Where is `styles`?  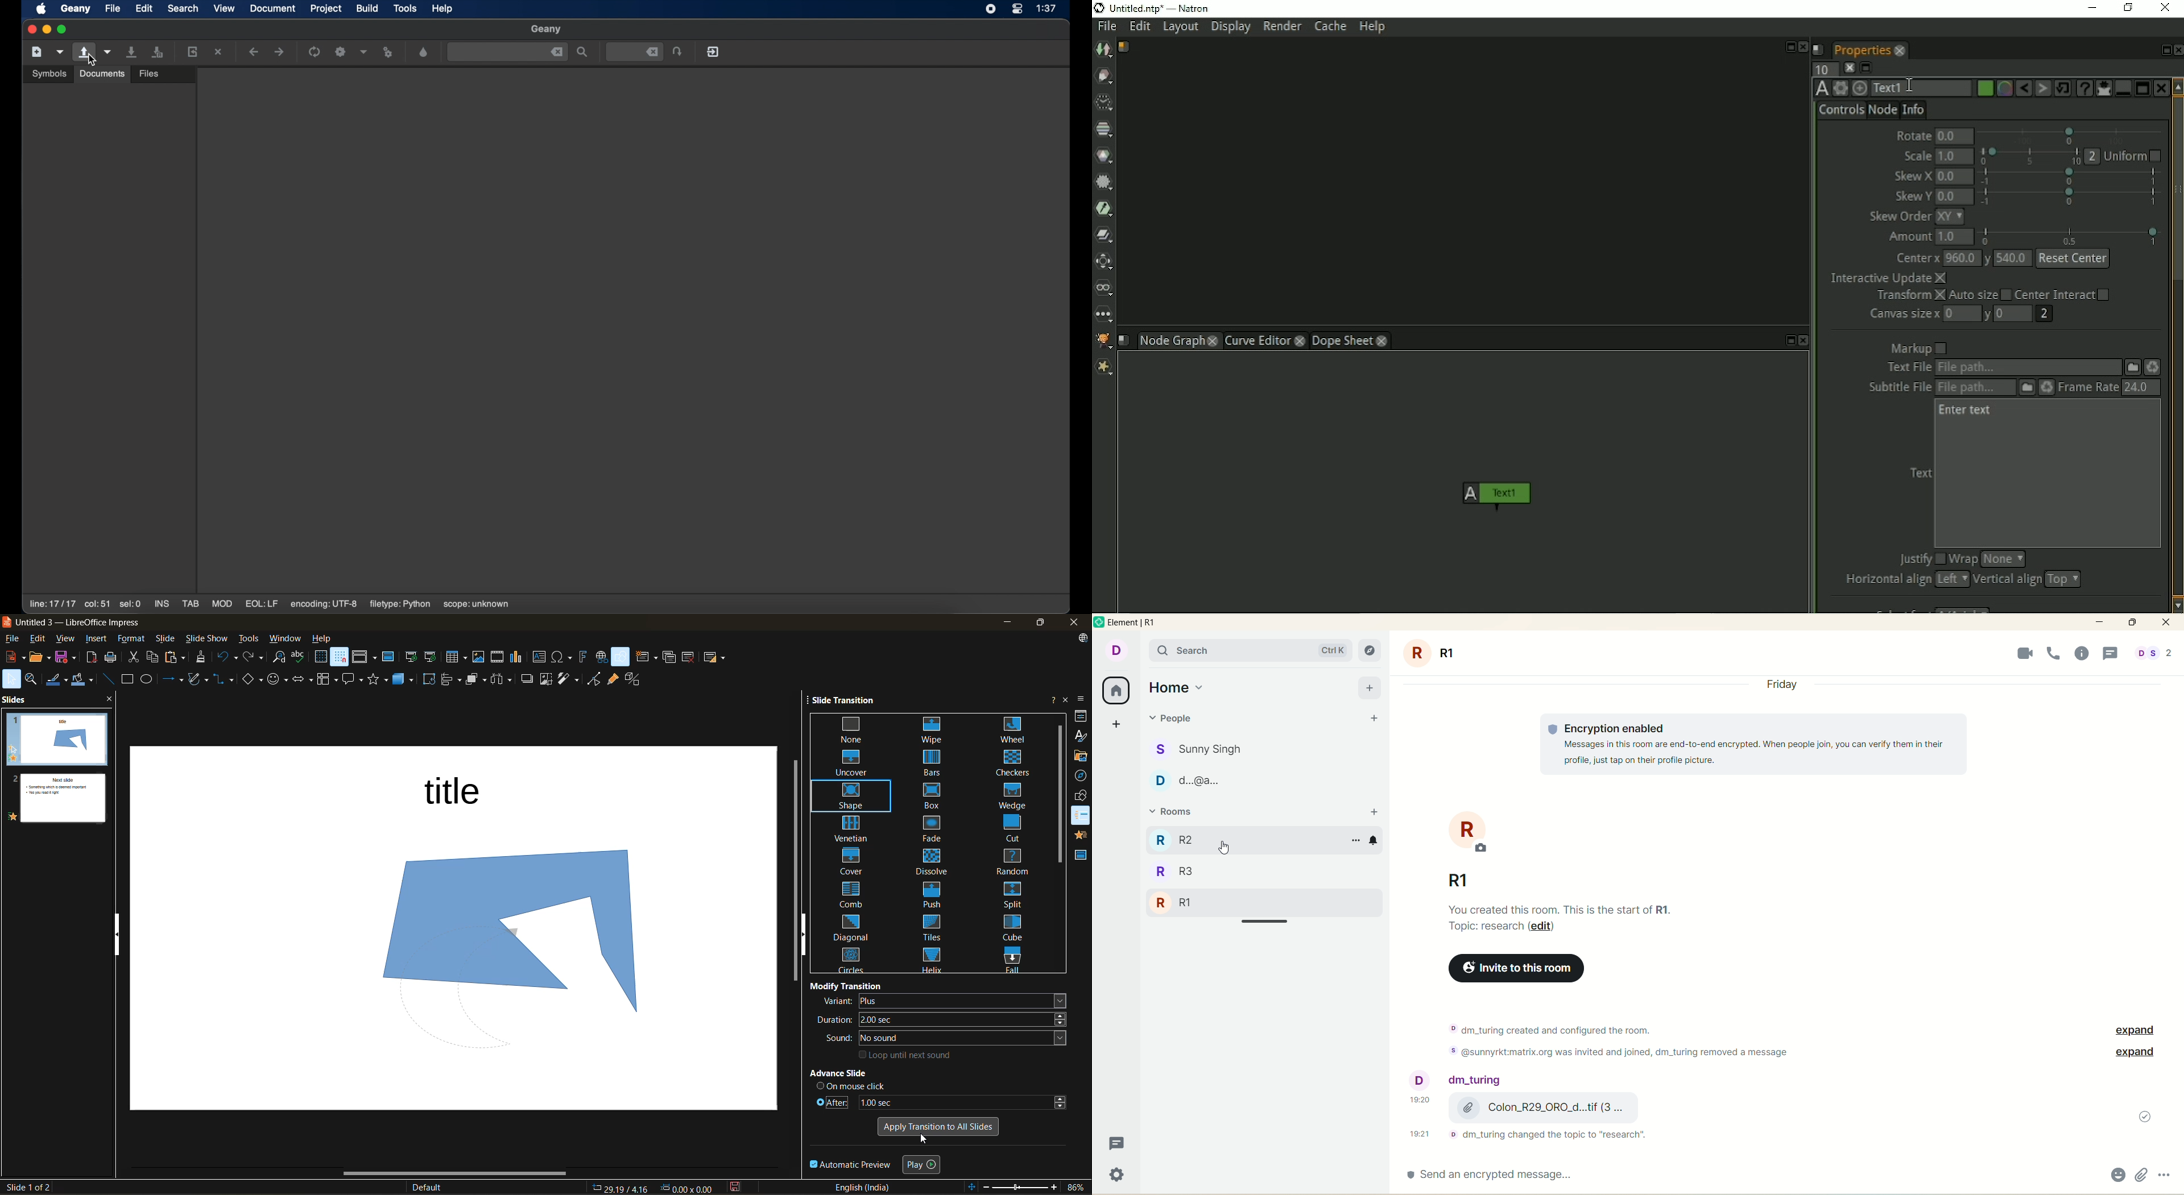
styles is located at coordinates (1079, 736).